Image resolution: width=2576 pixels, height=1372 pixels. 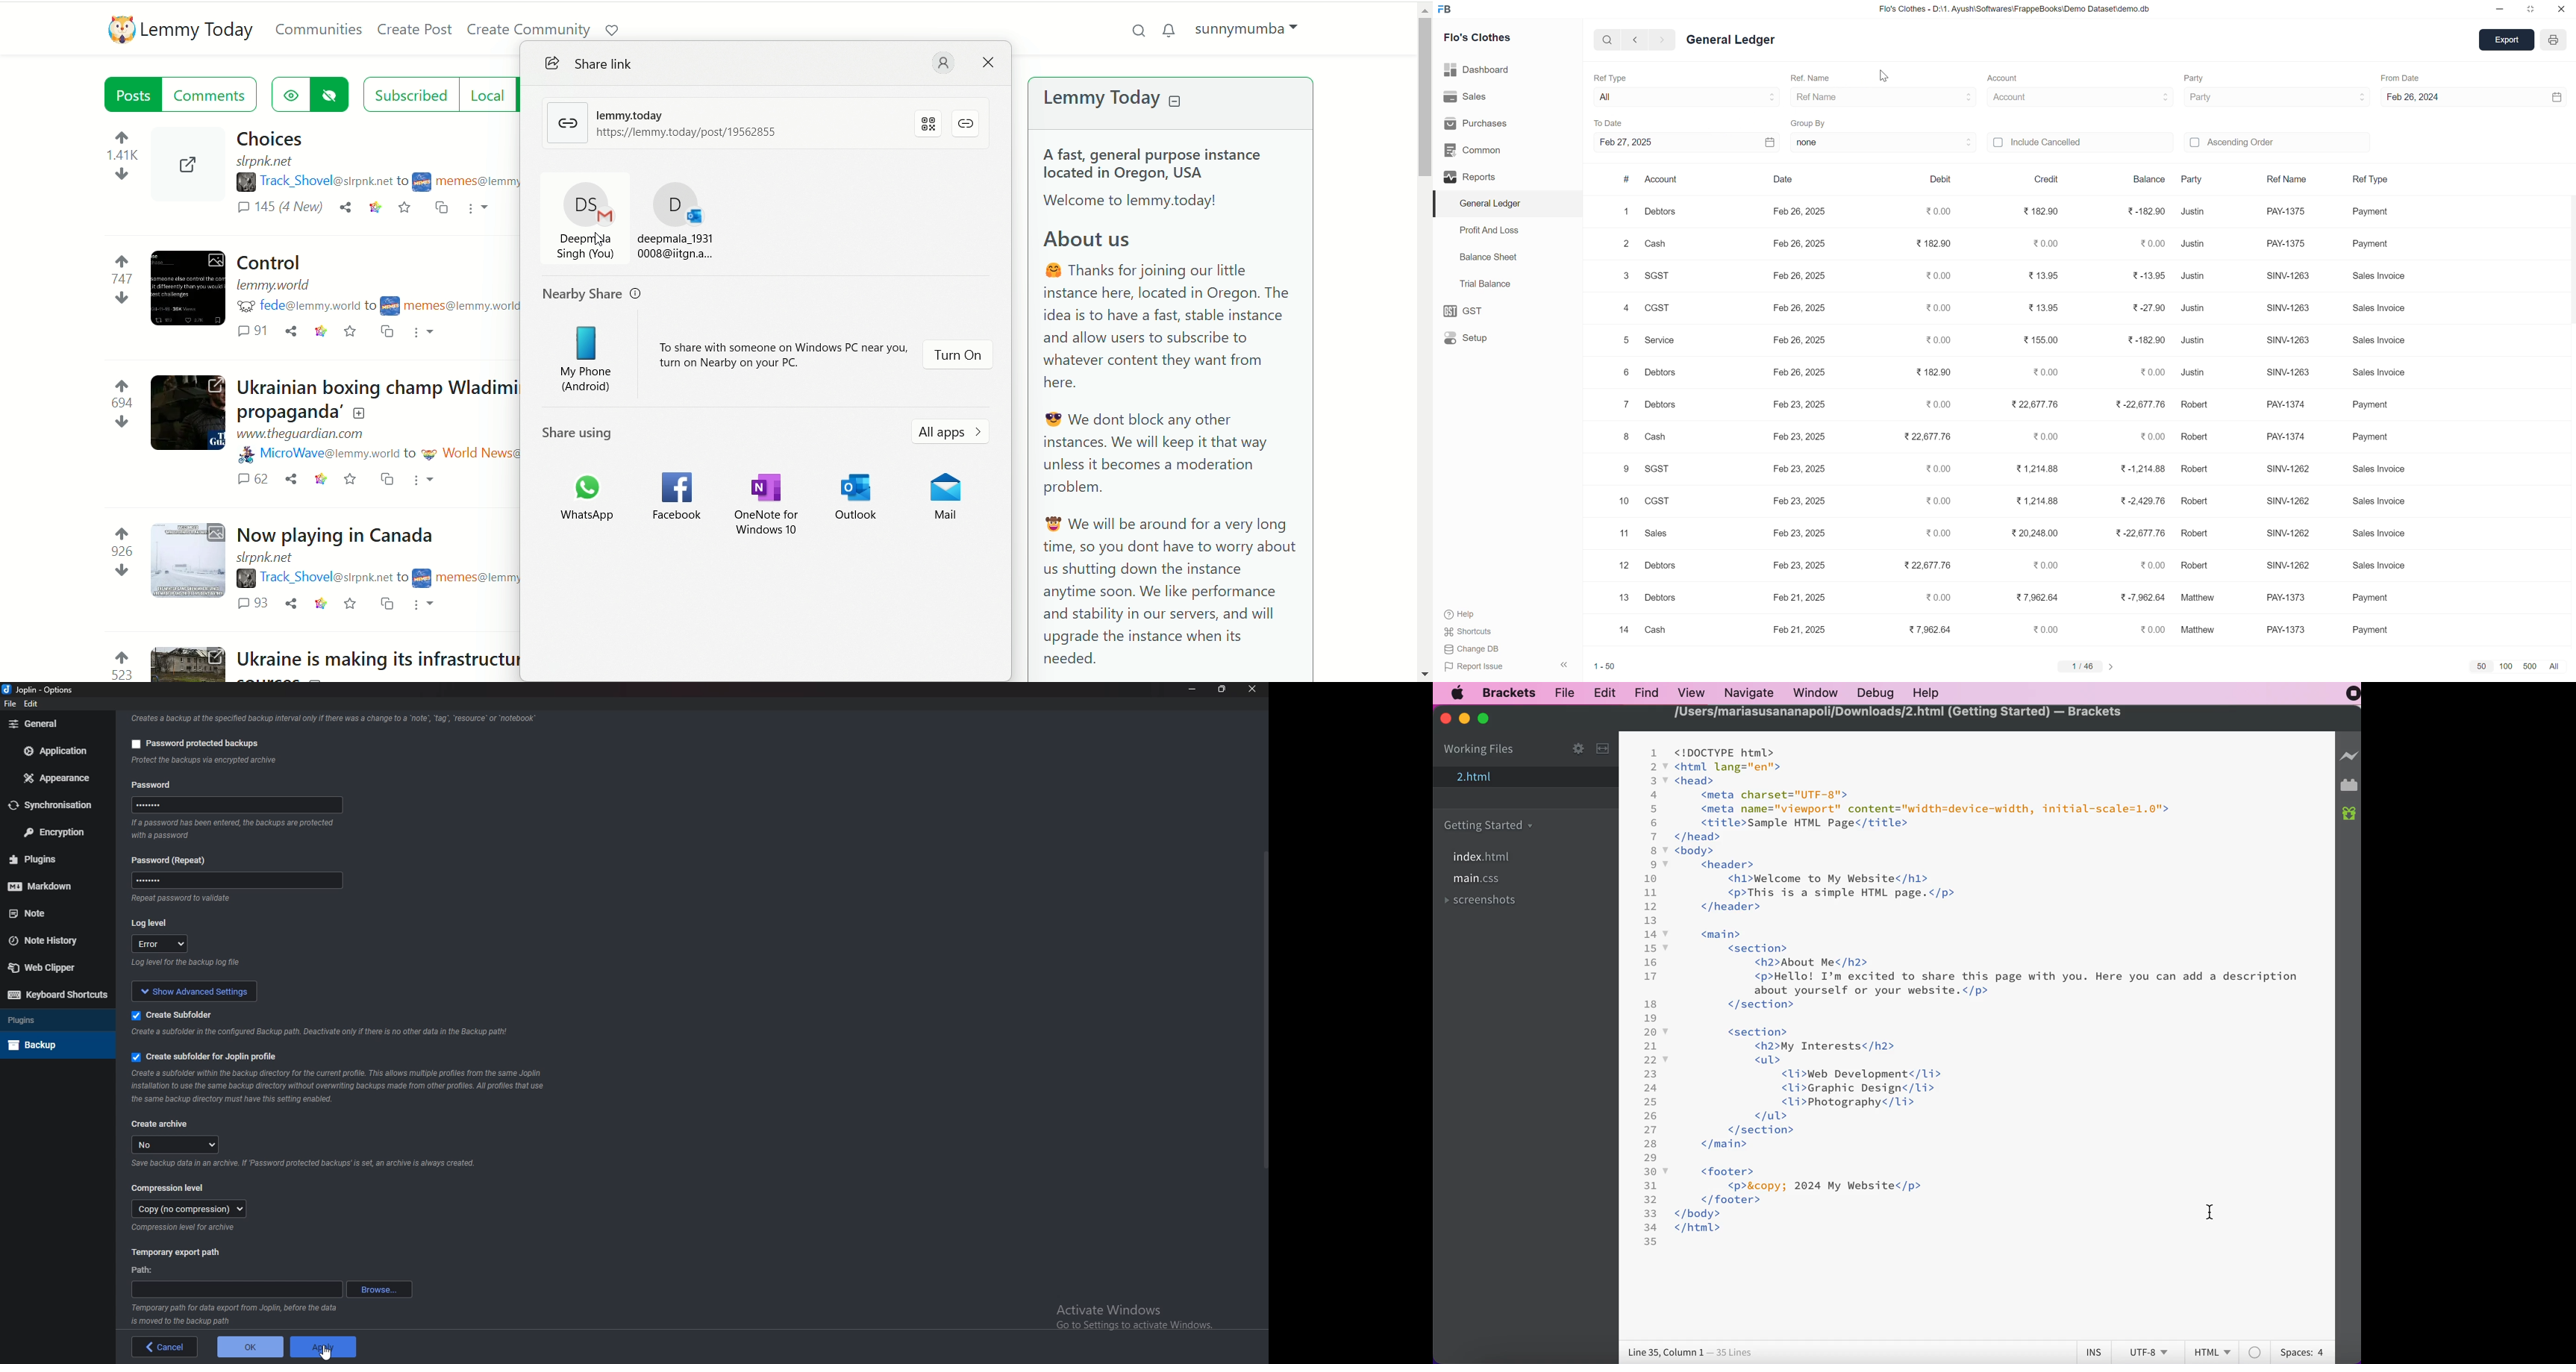 What do you see at coordinates (774, 354) in the screenshot?
I see `To share with someone on Windows PC near you,
: turn on Nearby on your PC.` at bounding box center [774, 354].